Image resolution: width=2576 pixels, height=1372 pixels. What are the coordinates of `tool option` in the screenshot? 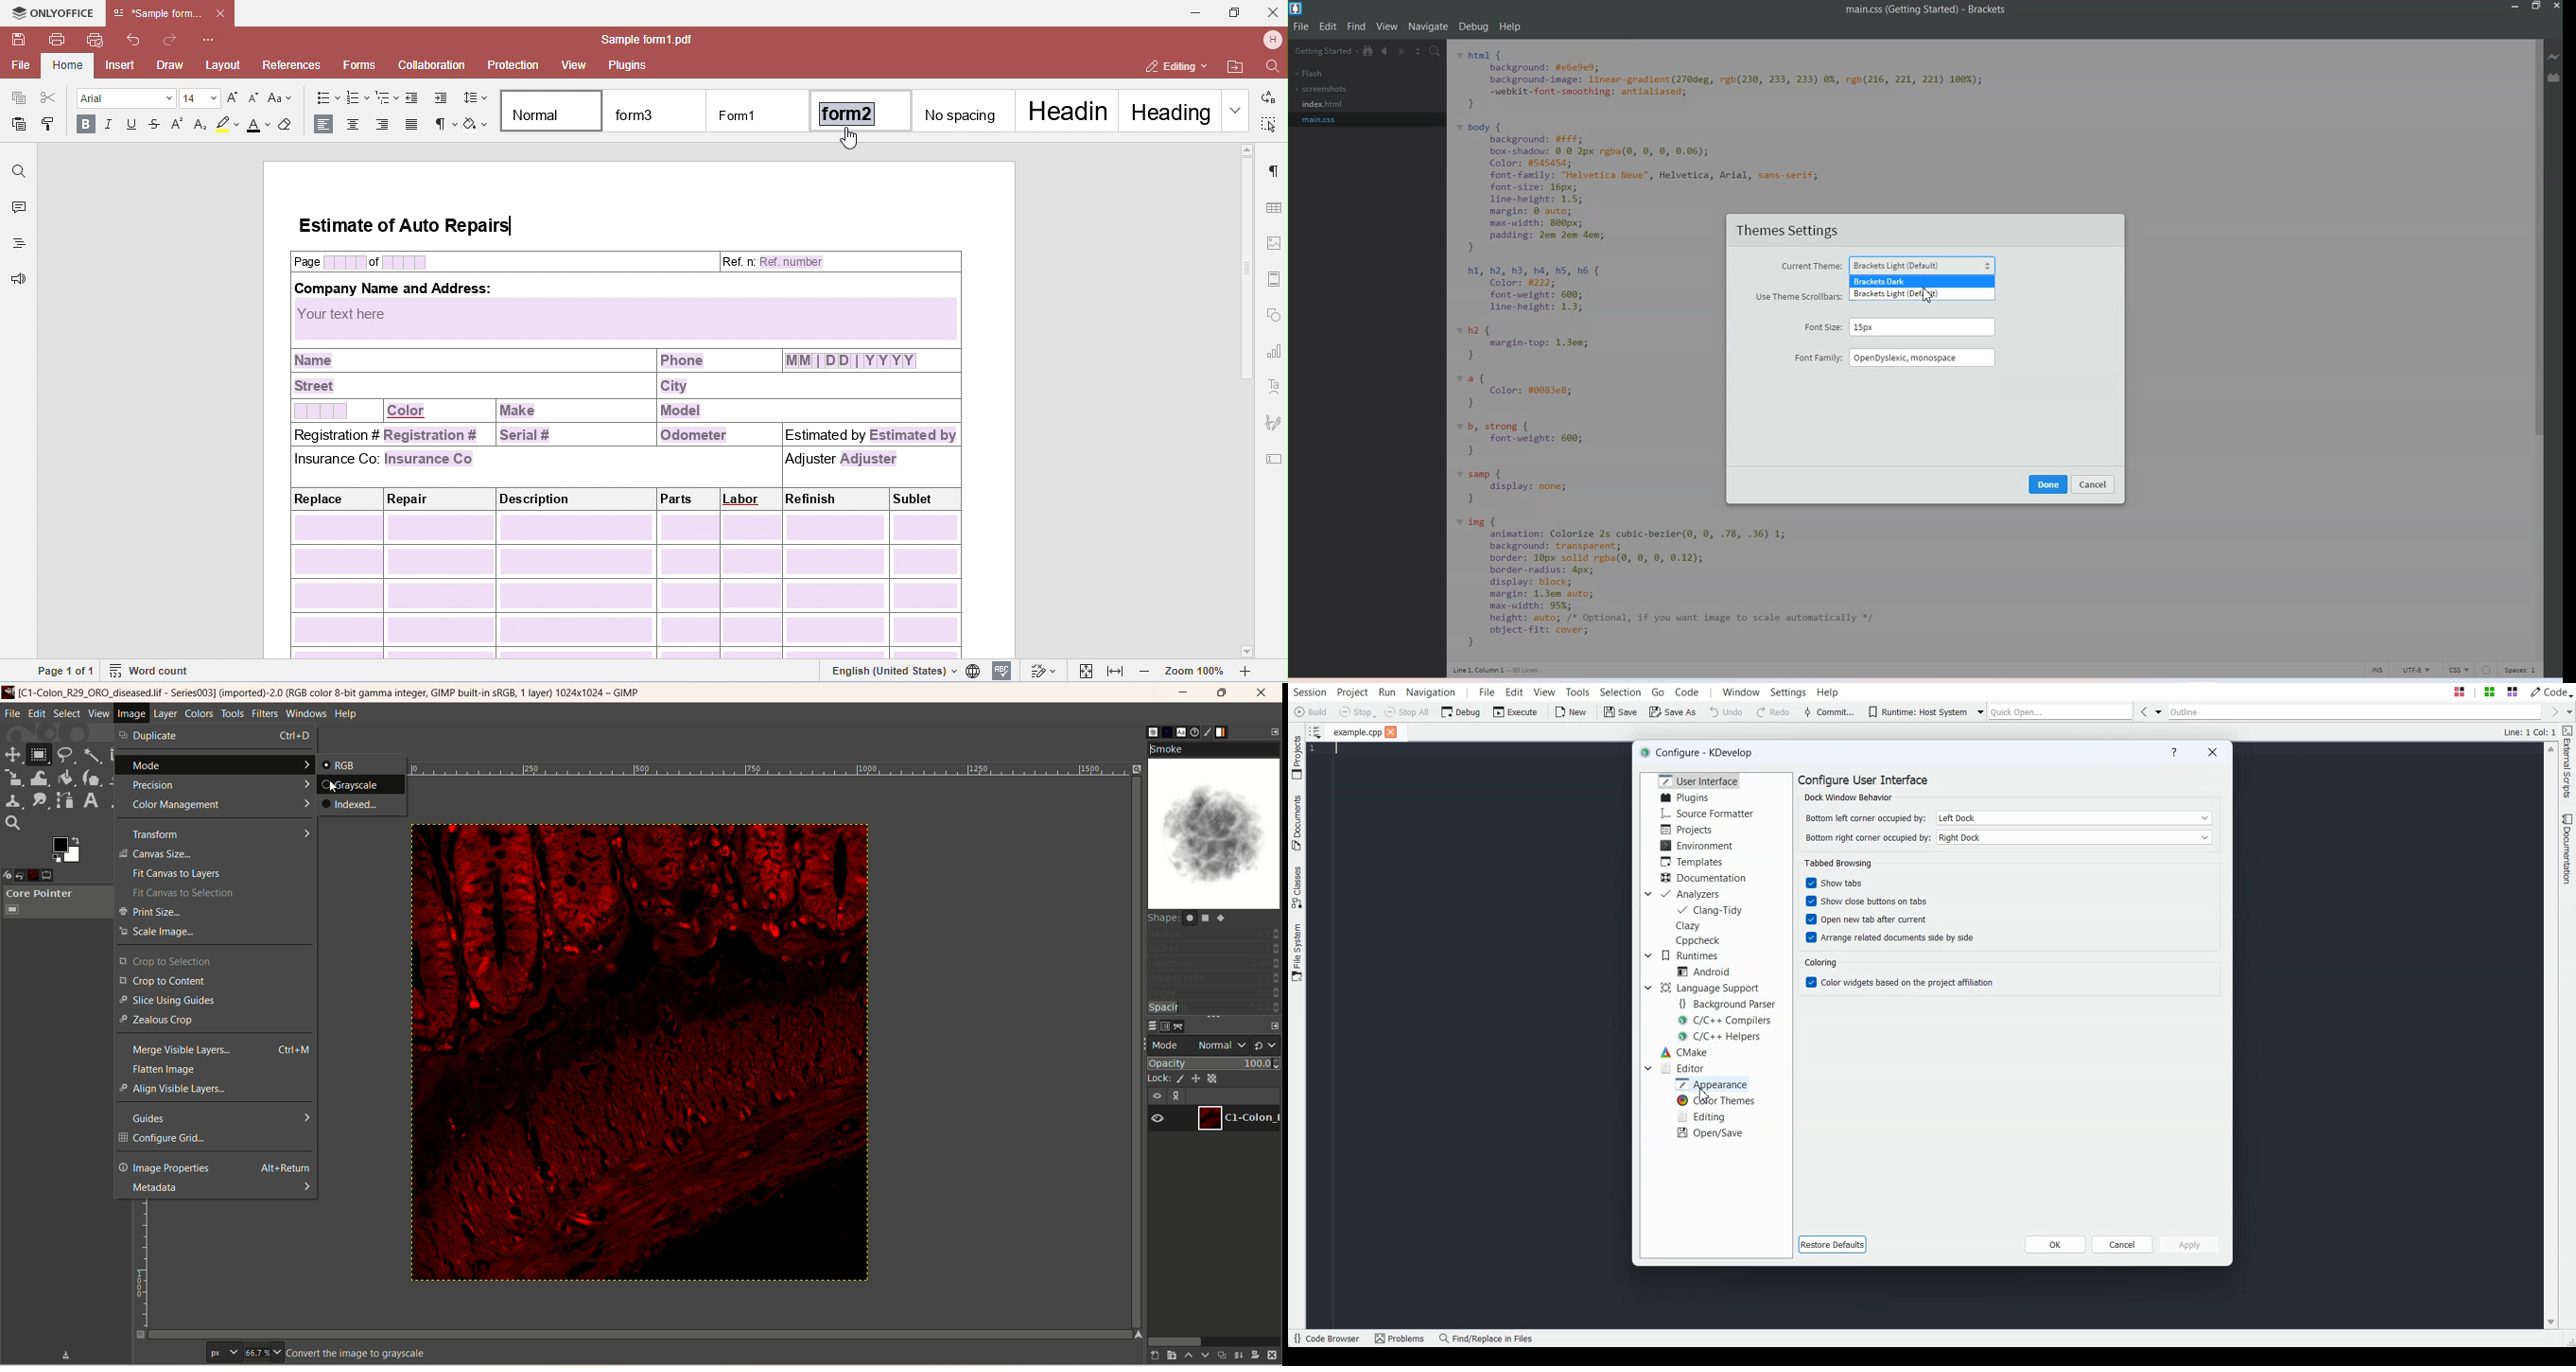 It's located at (48, 875).